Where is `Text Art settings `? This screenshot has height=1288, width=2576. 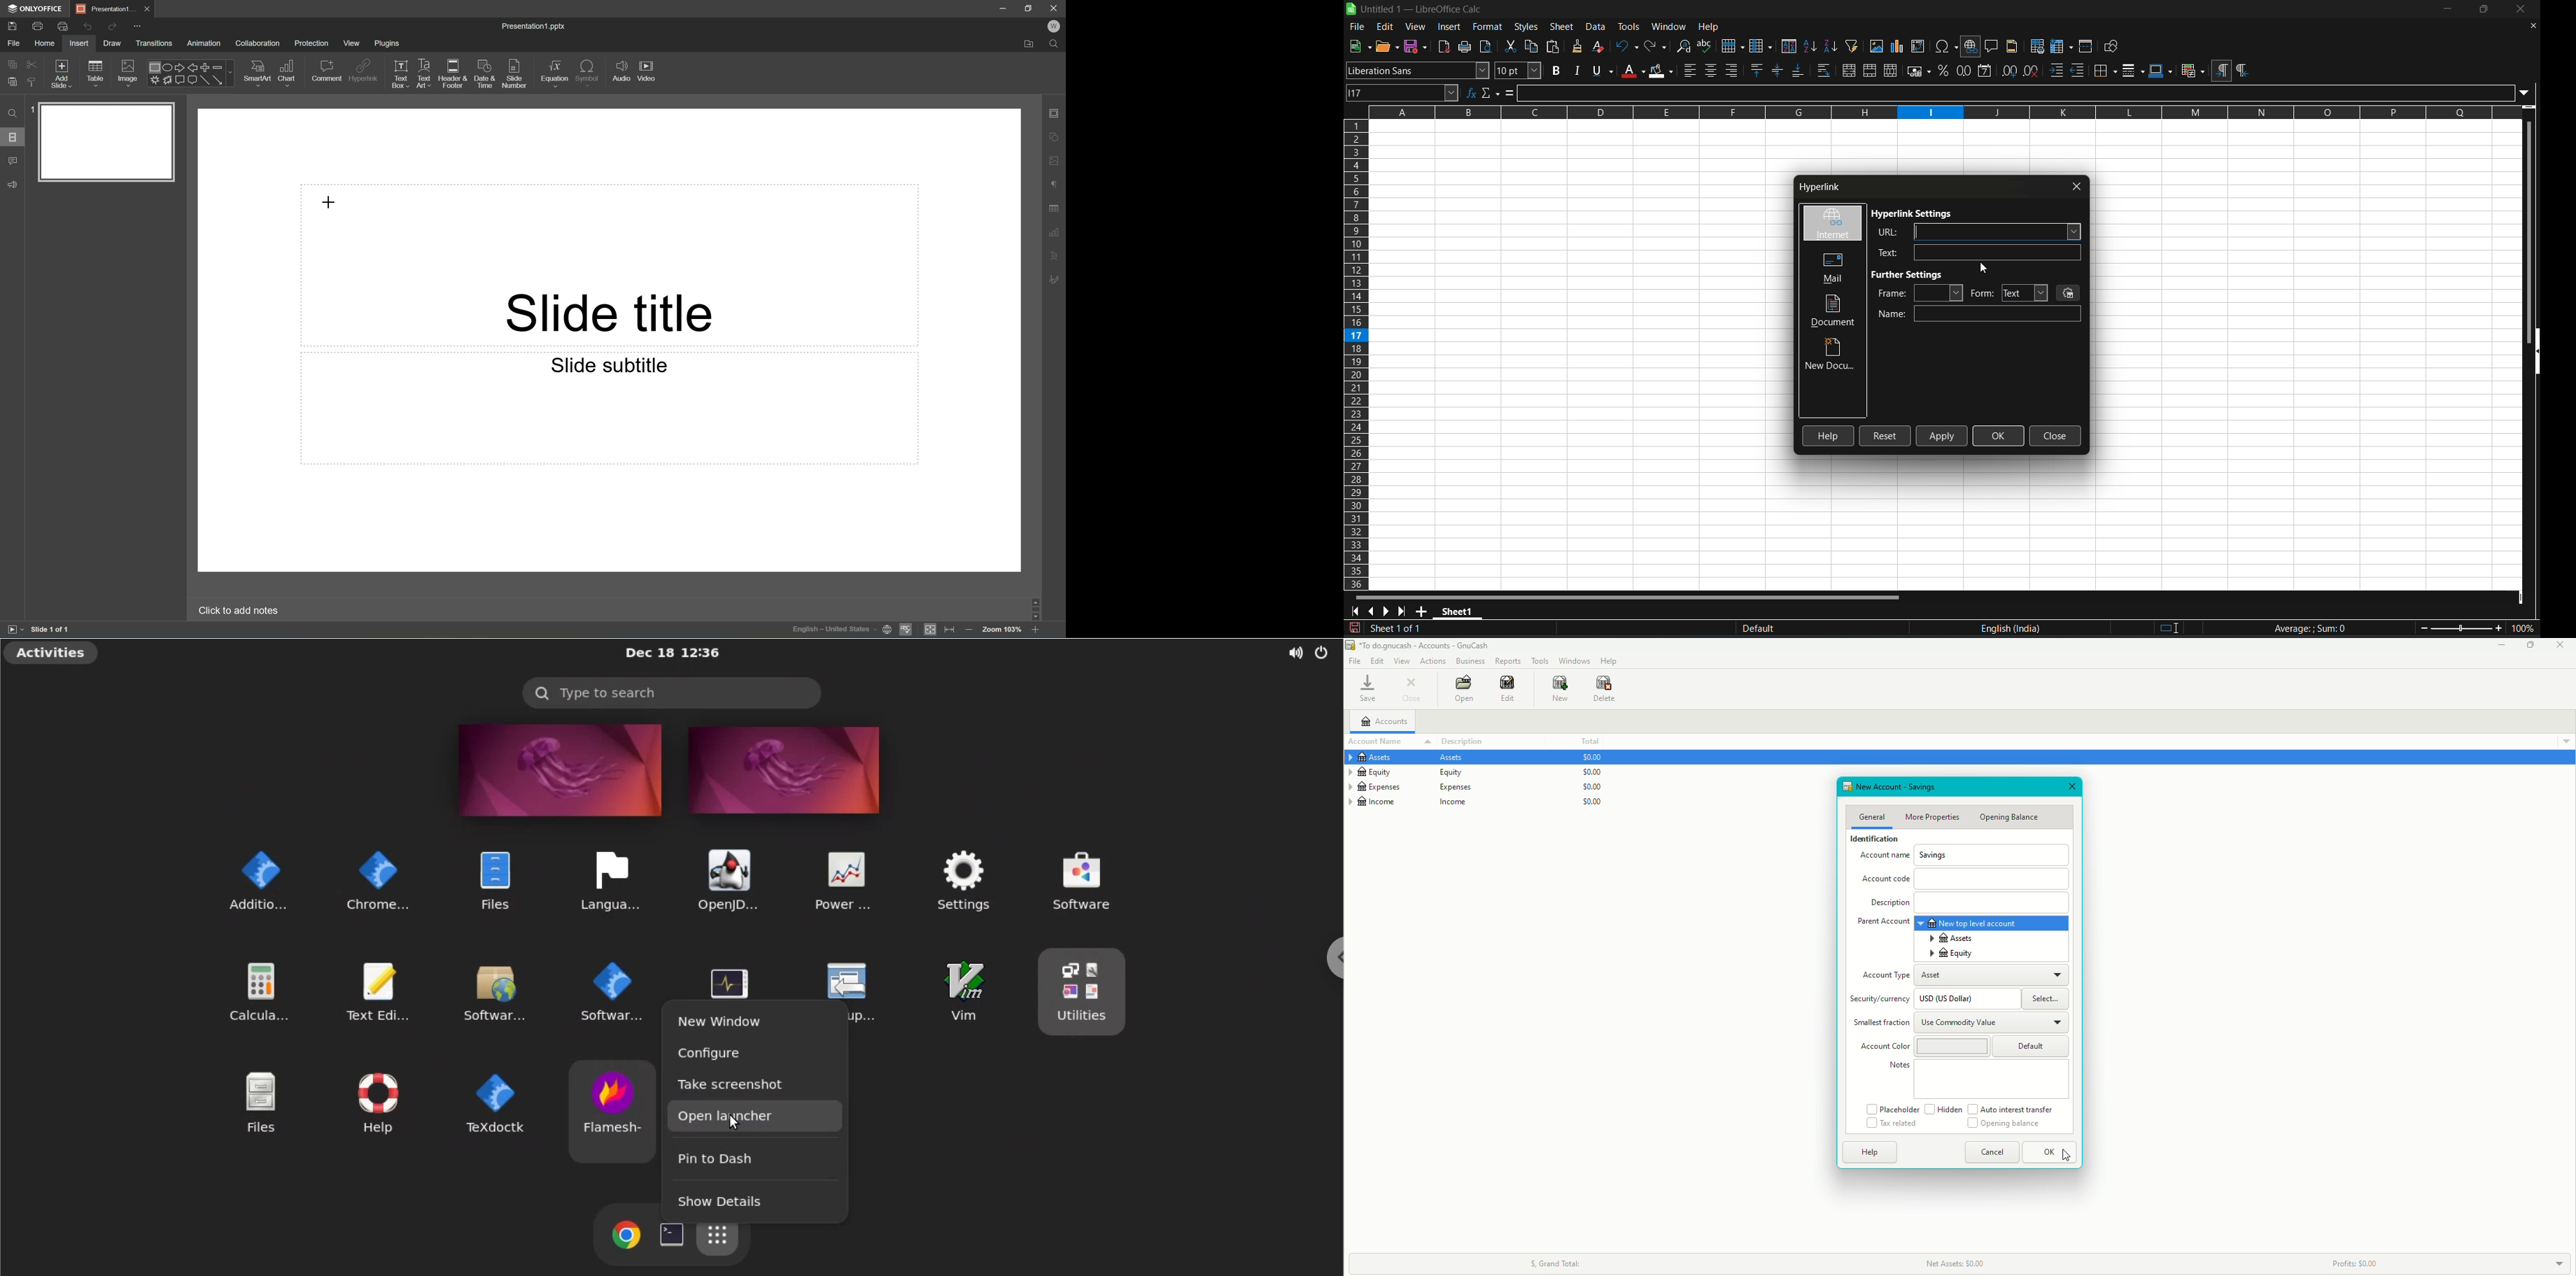 Text Art settings  is located at coordinates (1057, 254).